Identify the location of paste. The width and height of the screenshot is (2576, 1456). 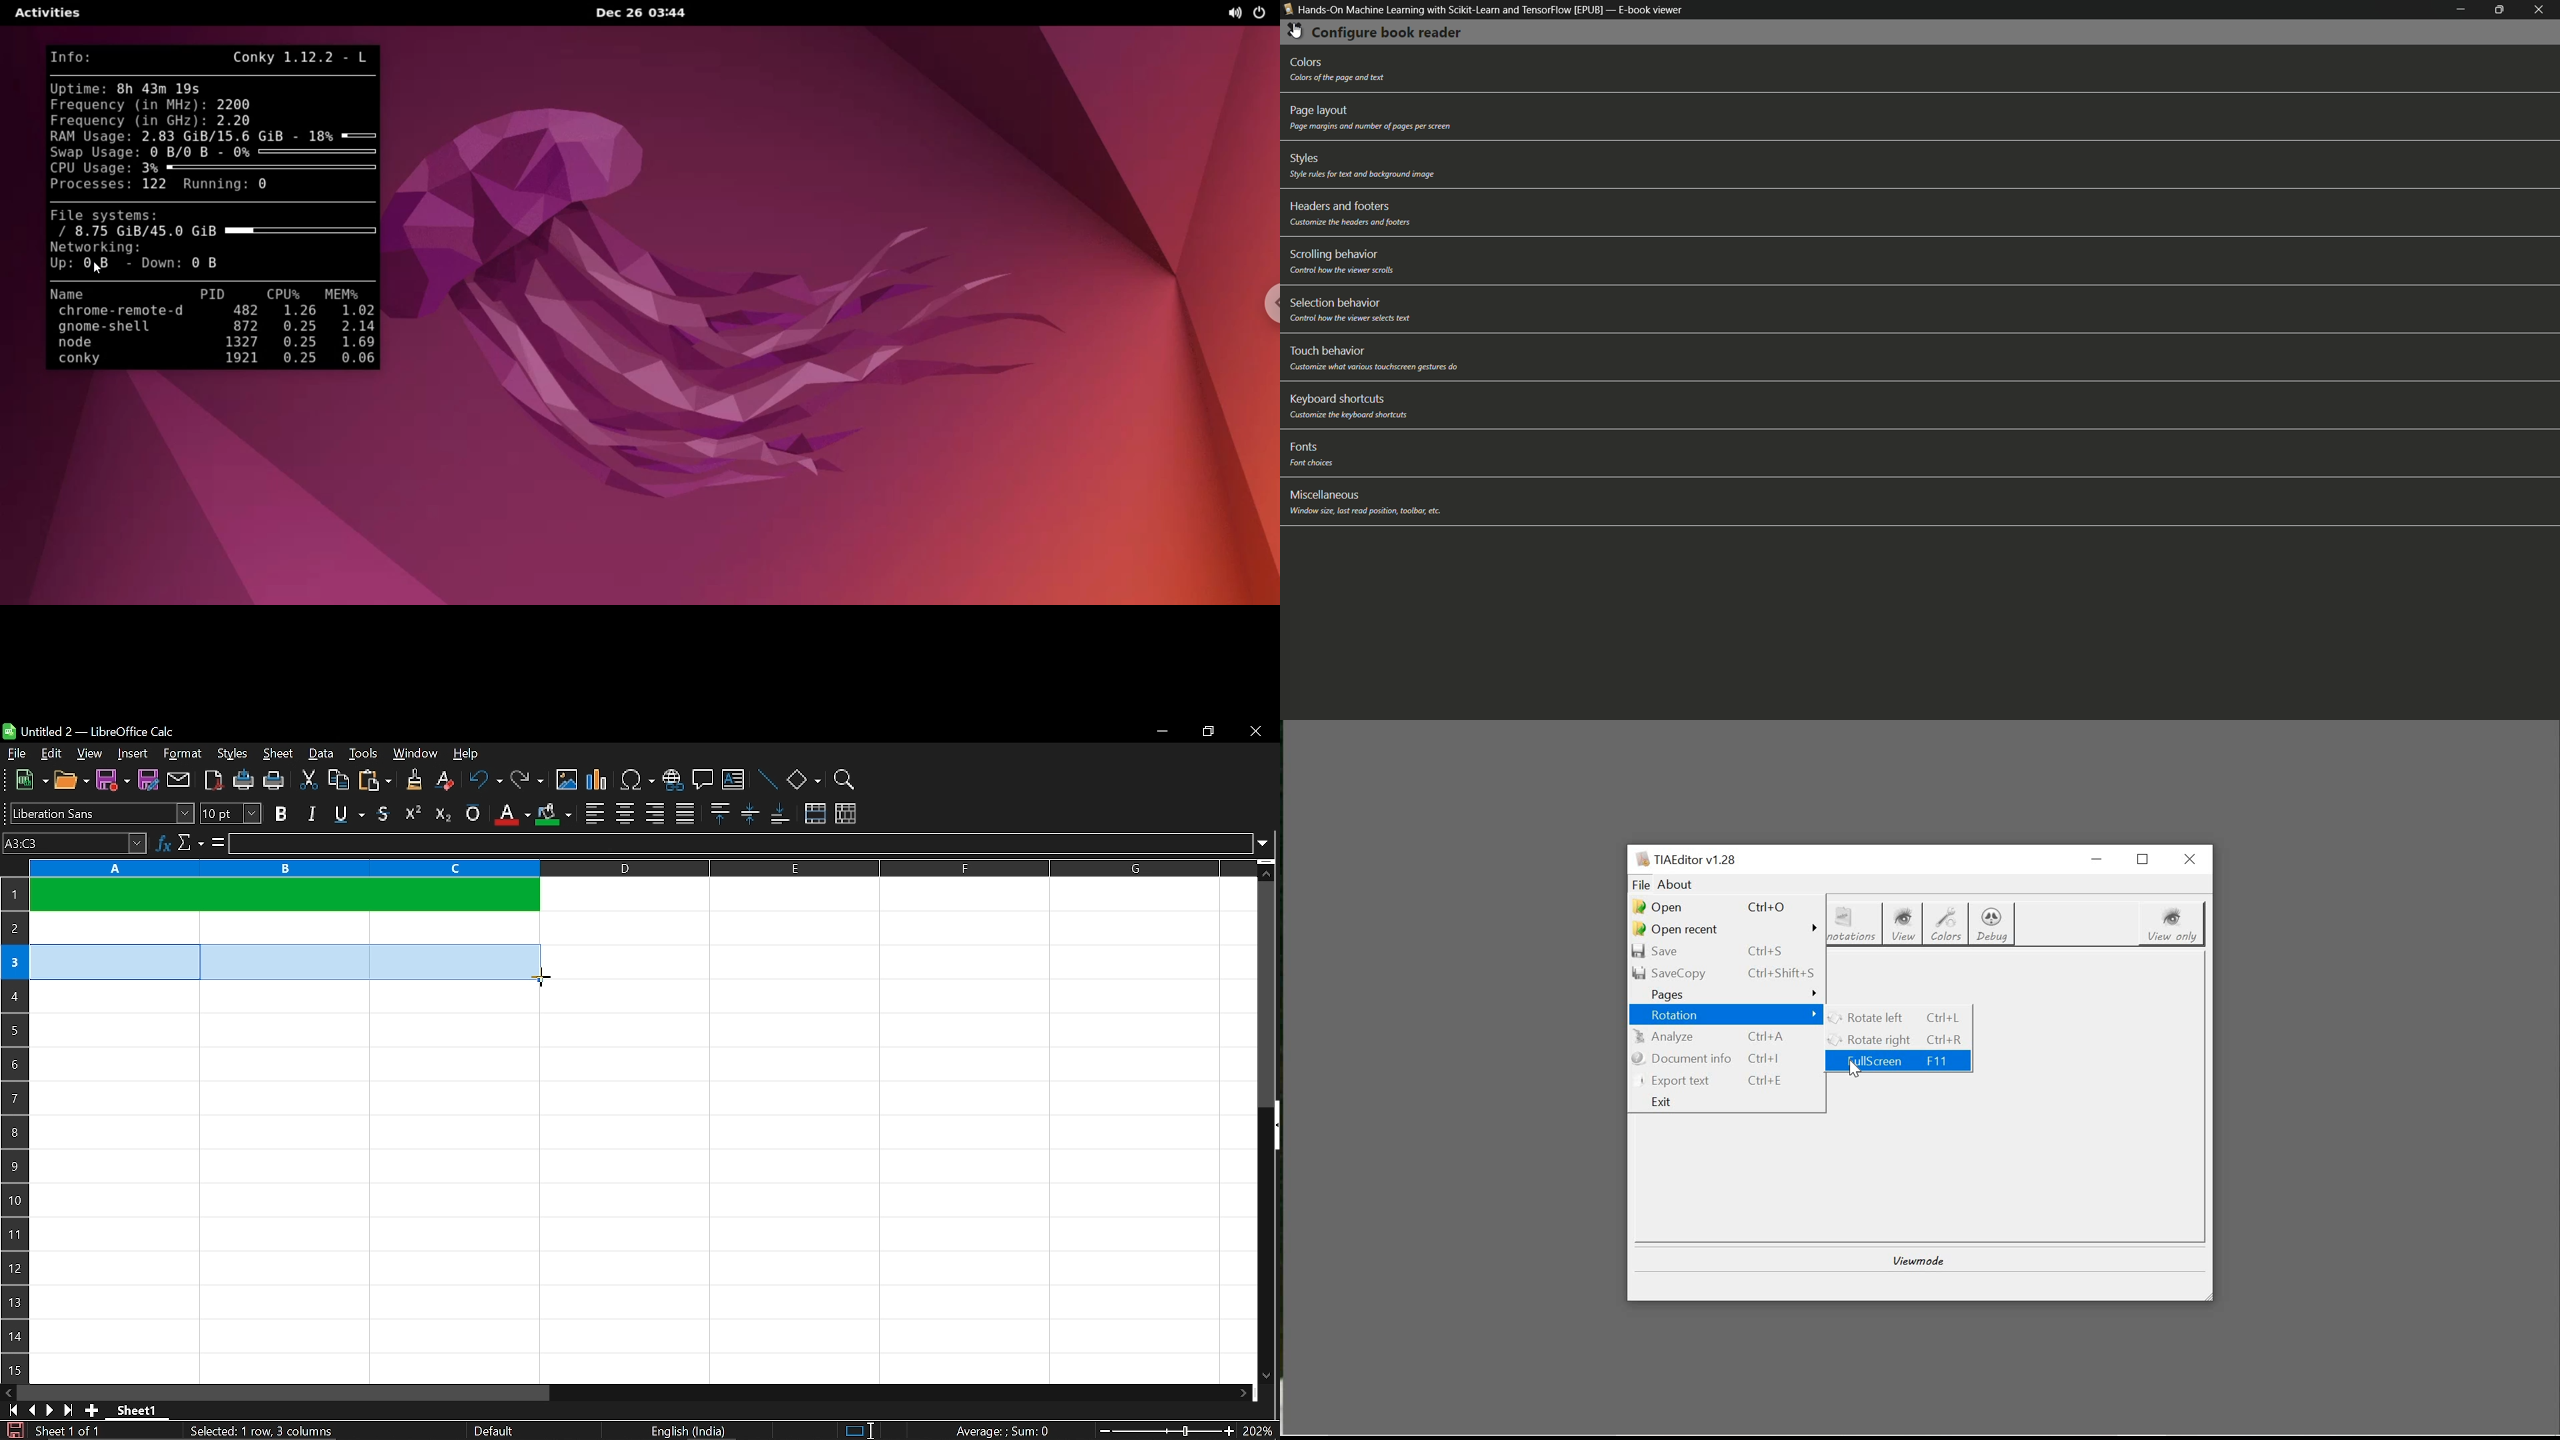
(374, 781).